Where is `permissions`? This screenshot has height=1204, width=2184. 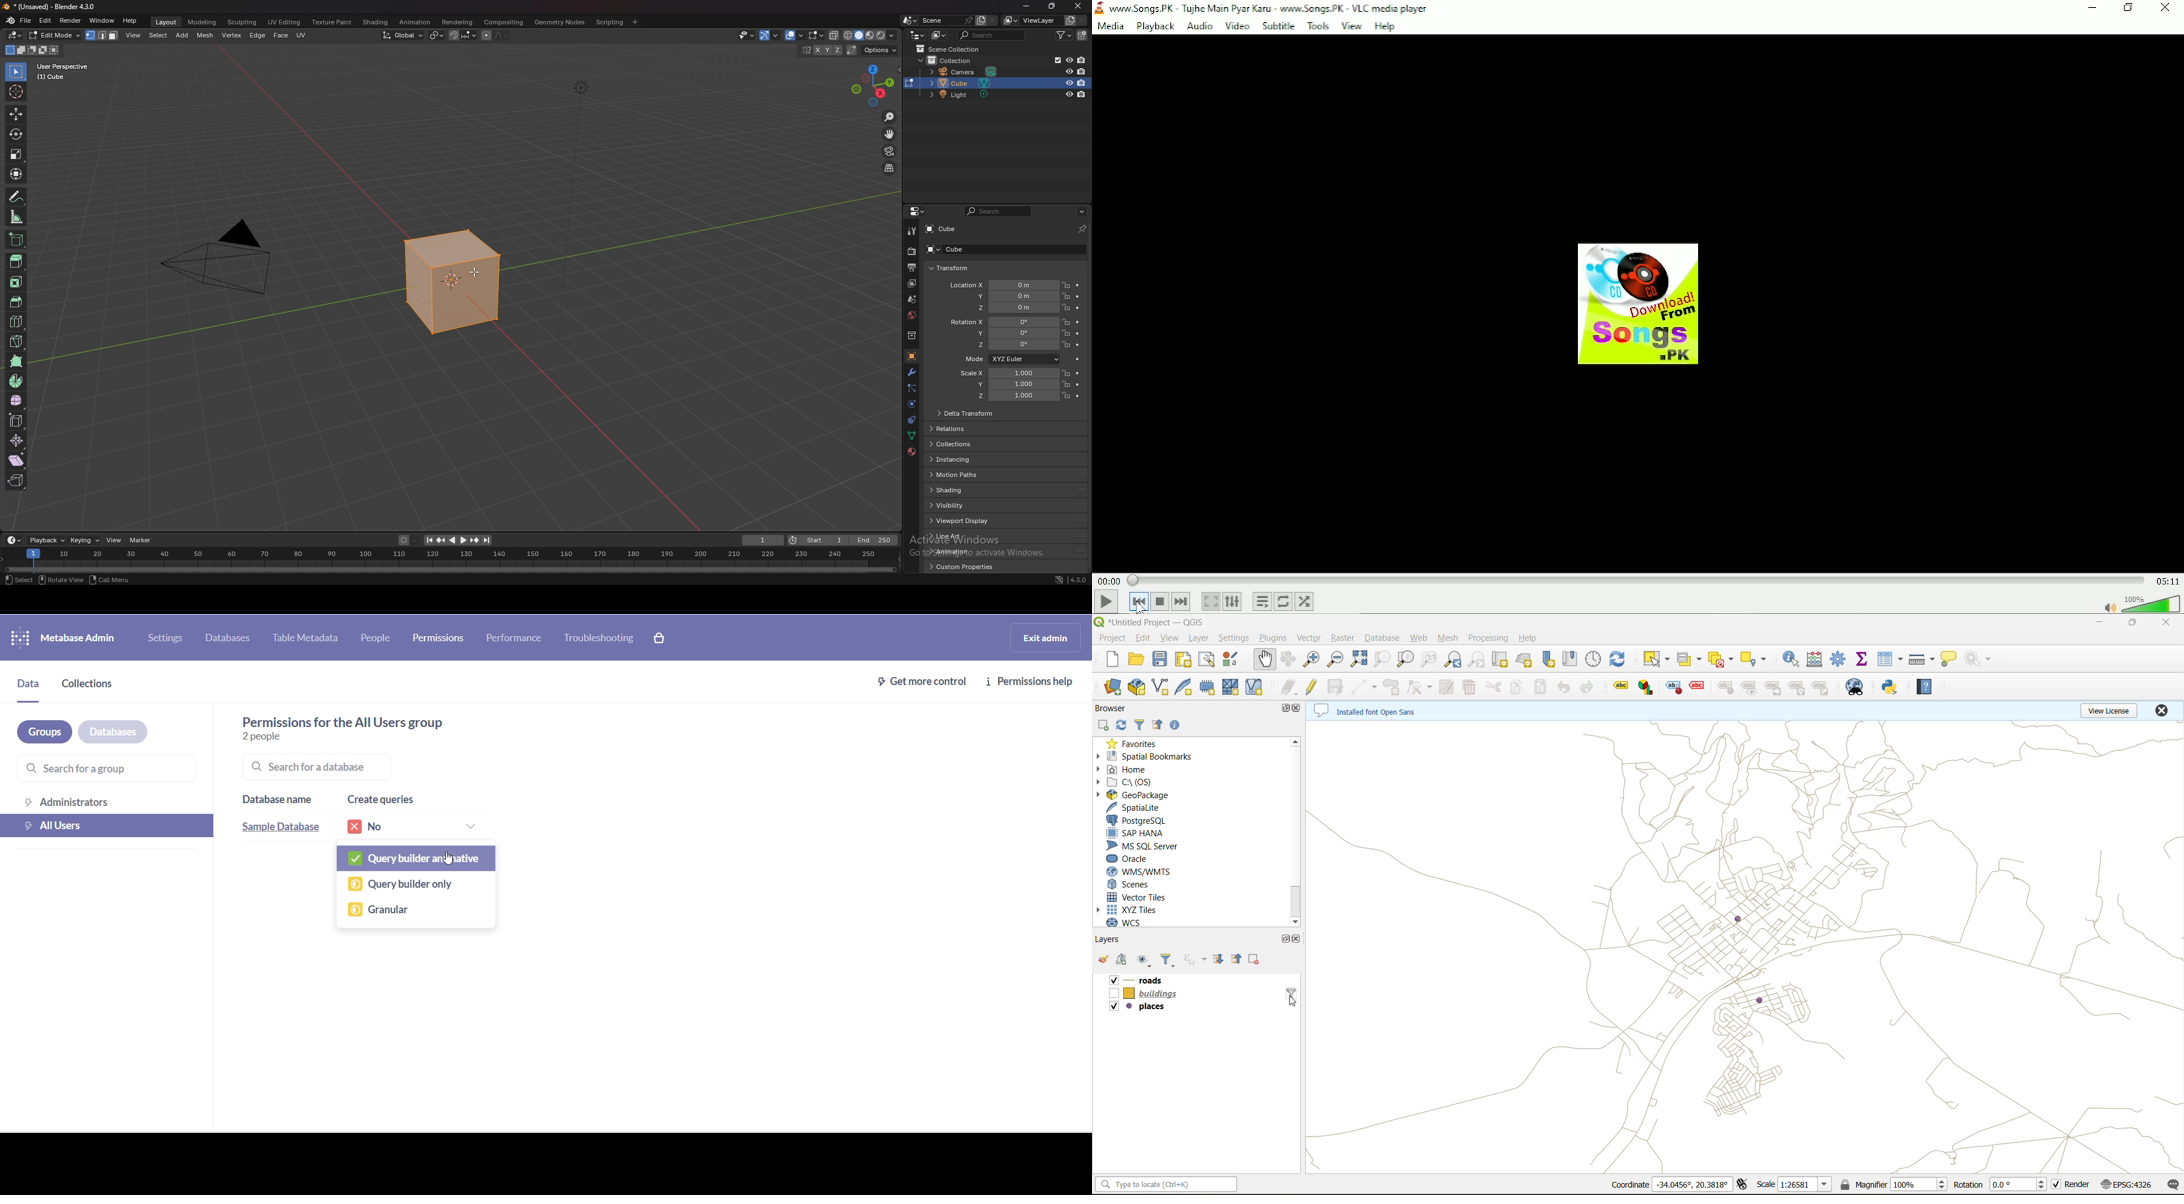 permissions is located at coordinates (418, 827).